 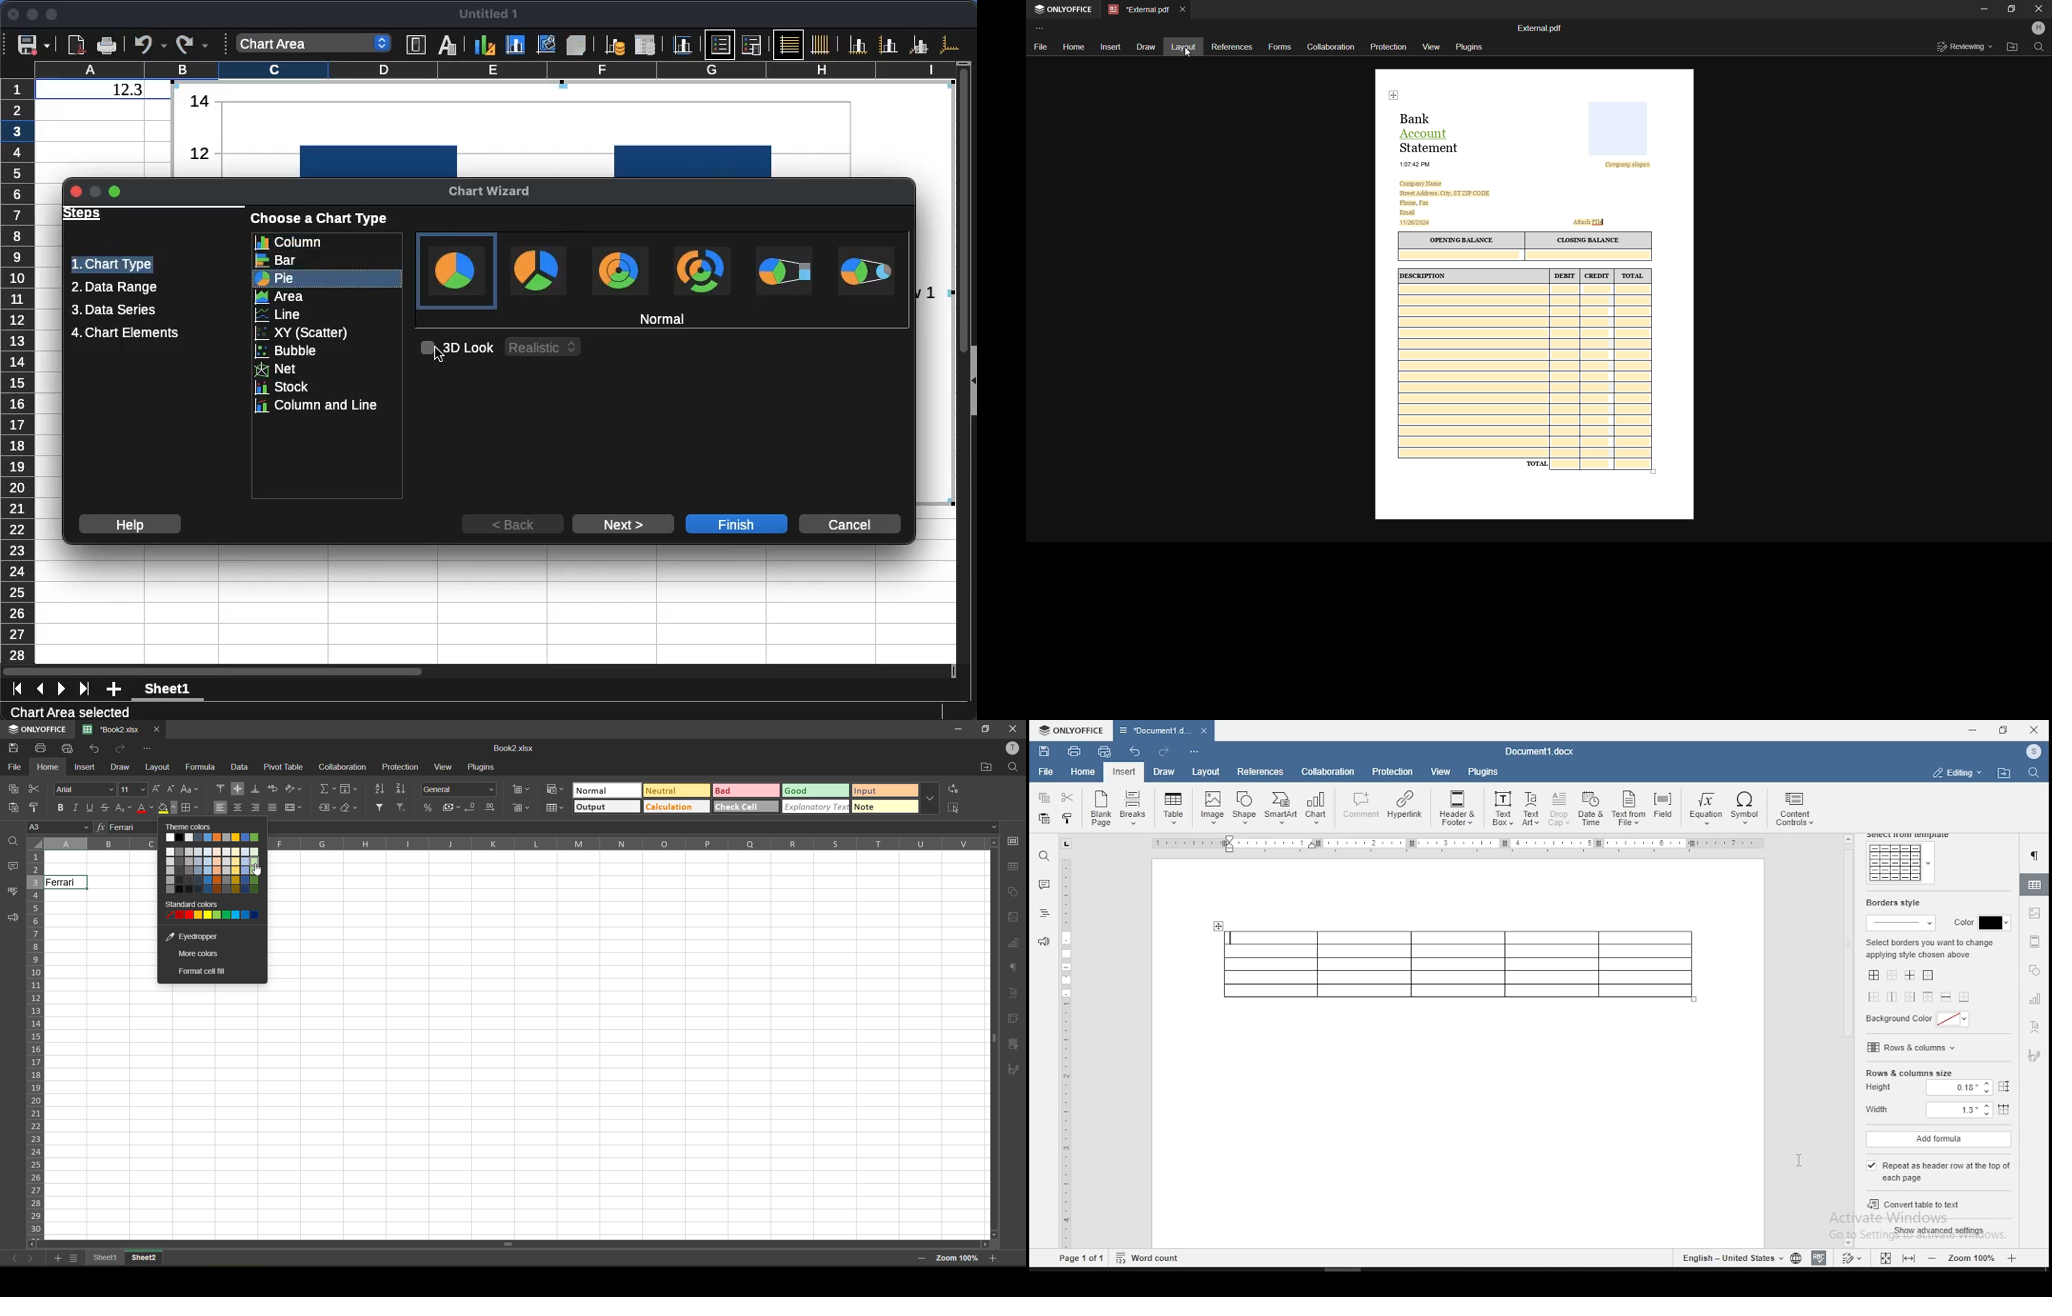 I want to click on scrollbar, so click(x=1848, y=1041).